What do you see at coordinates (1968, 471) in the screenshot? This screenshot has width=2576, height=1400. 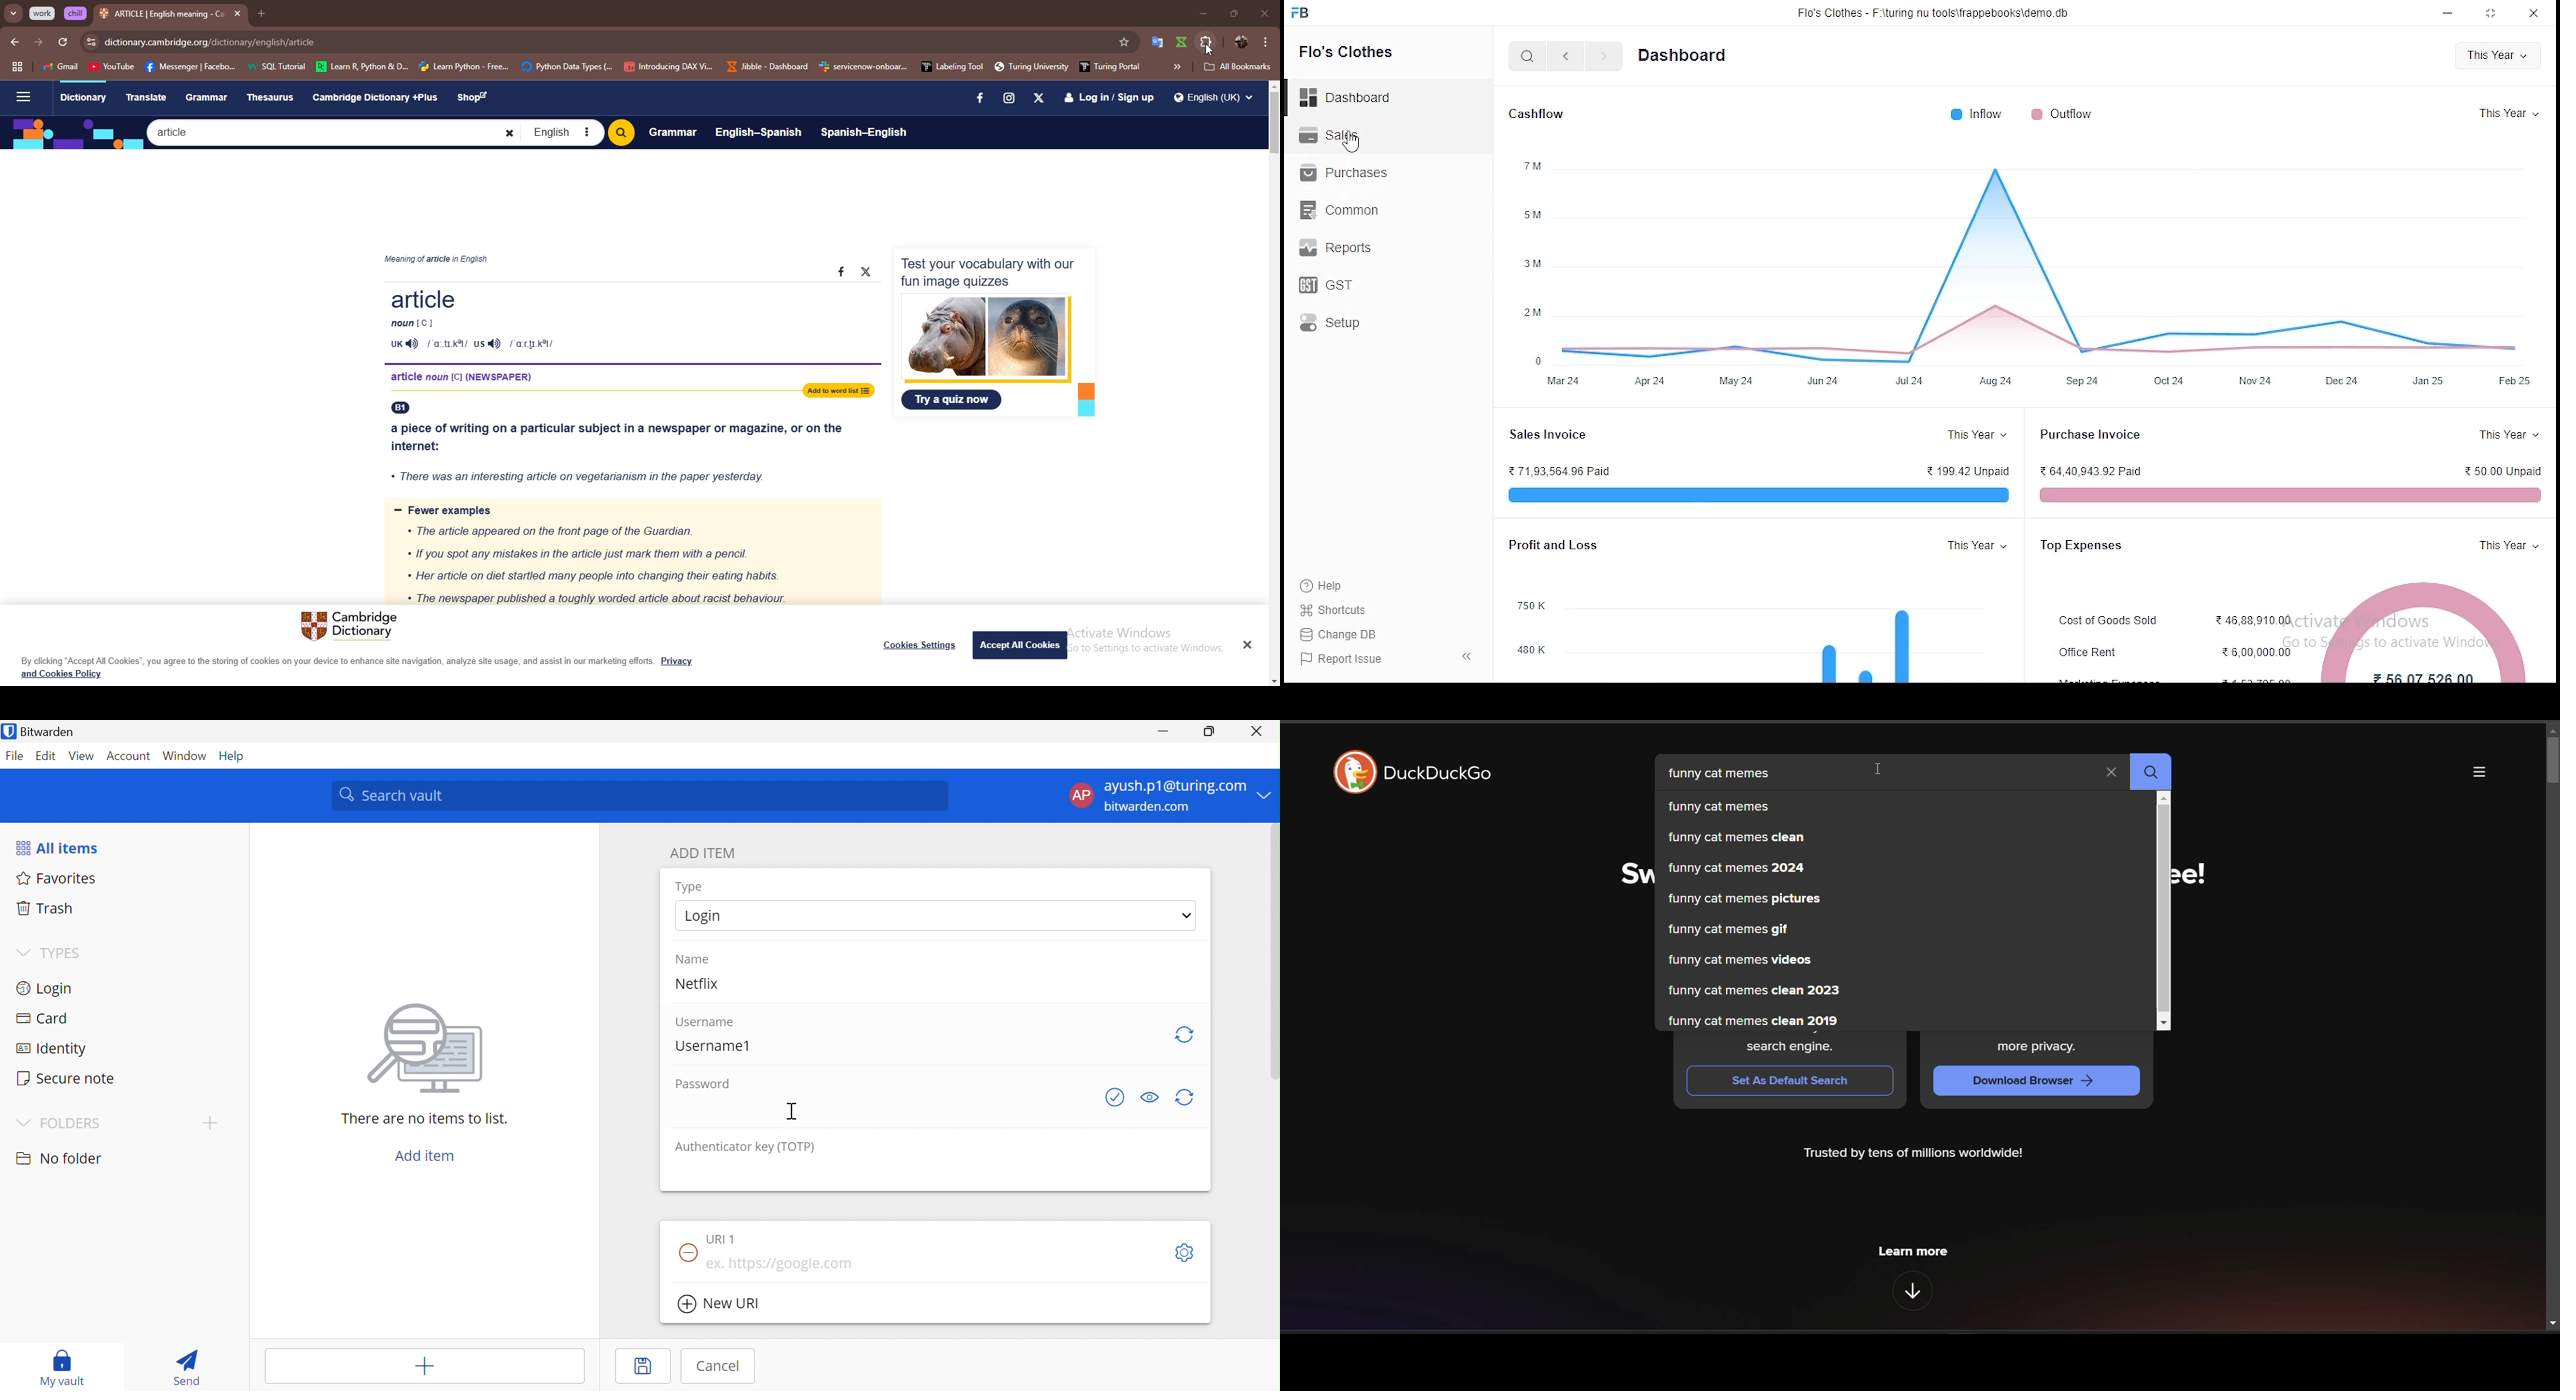 I see `199.42 Unpaid` at bounding box center [1968, 471].